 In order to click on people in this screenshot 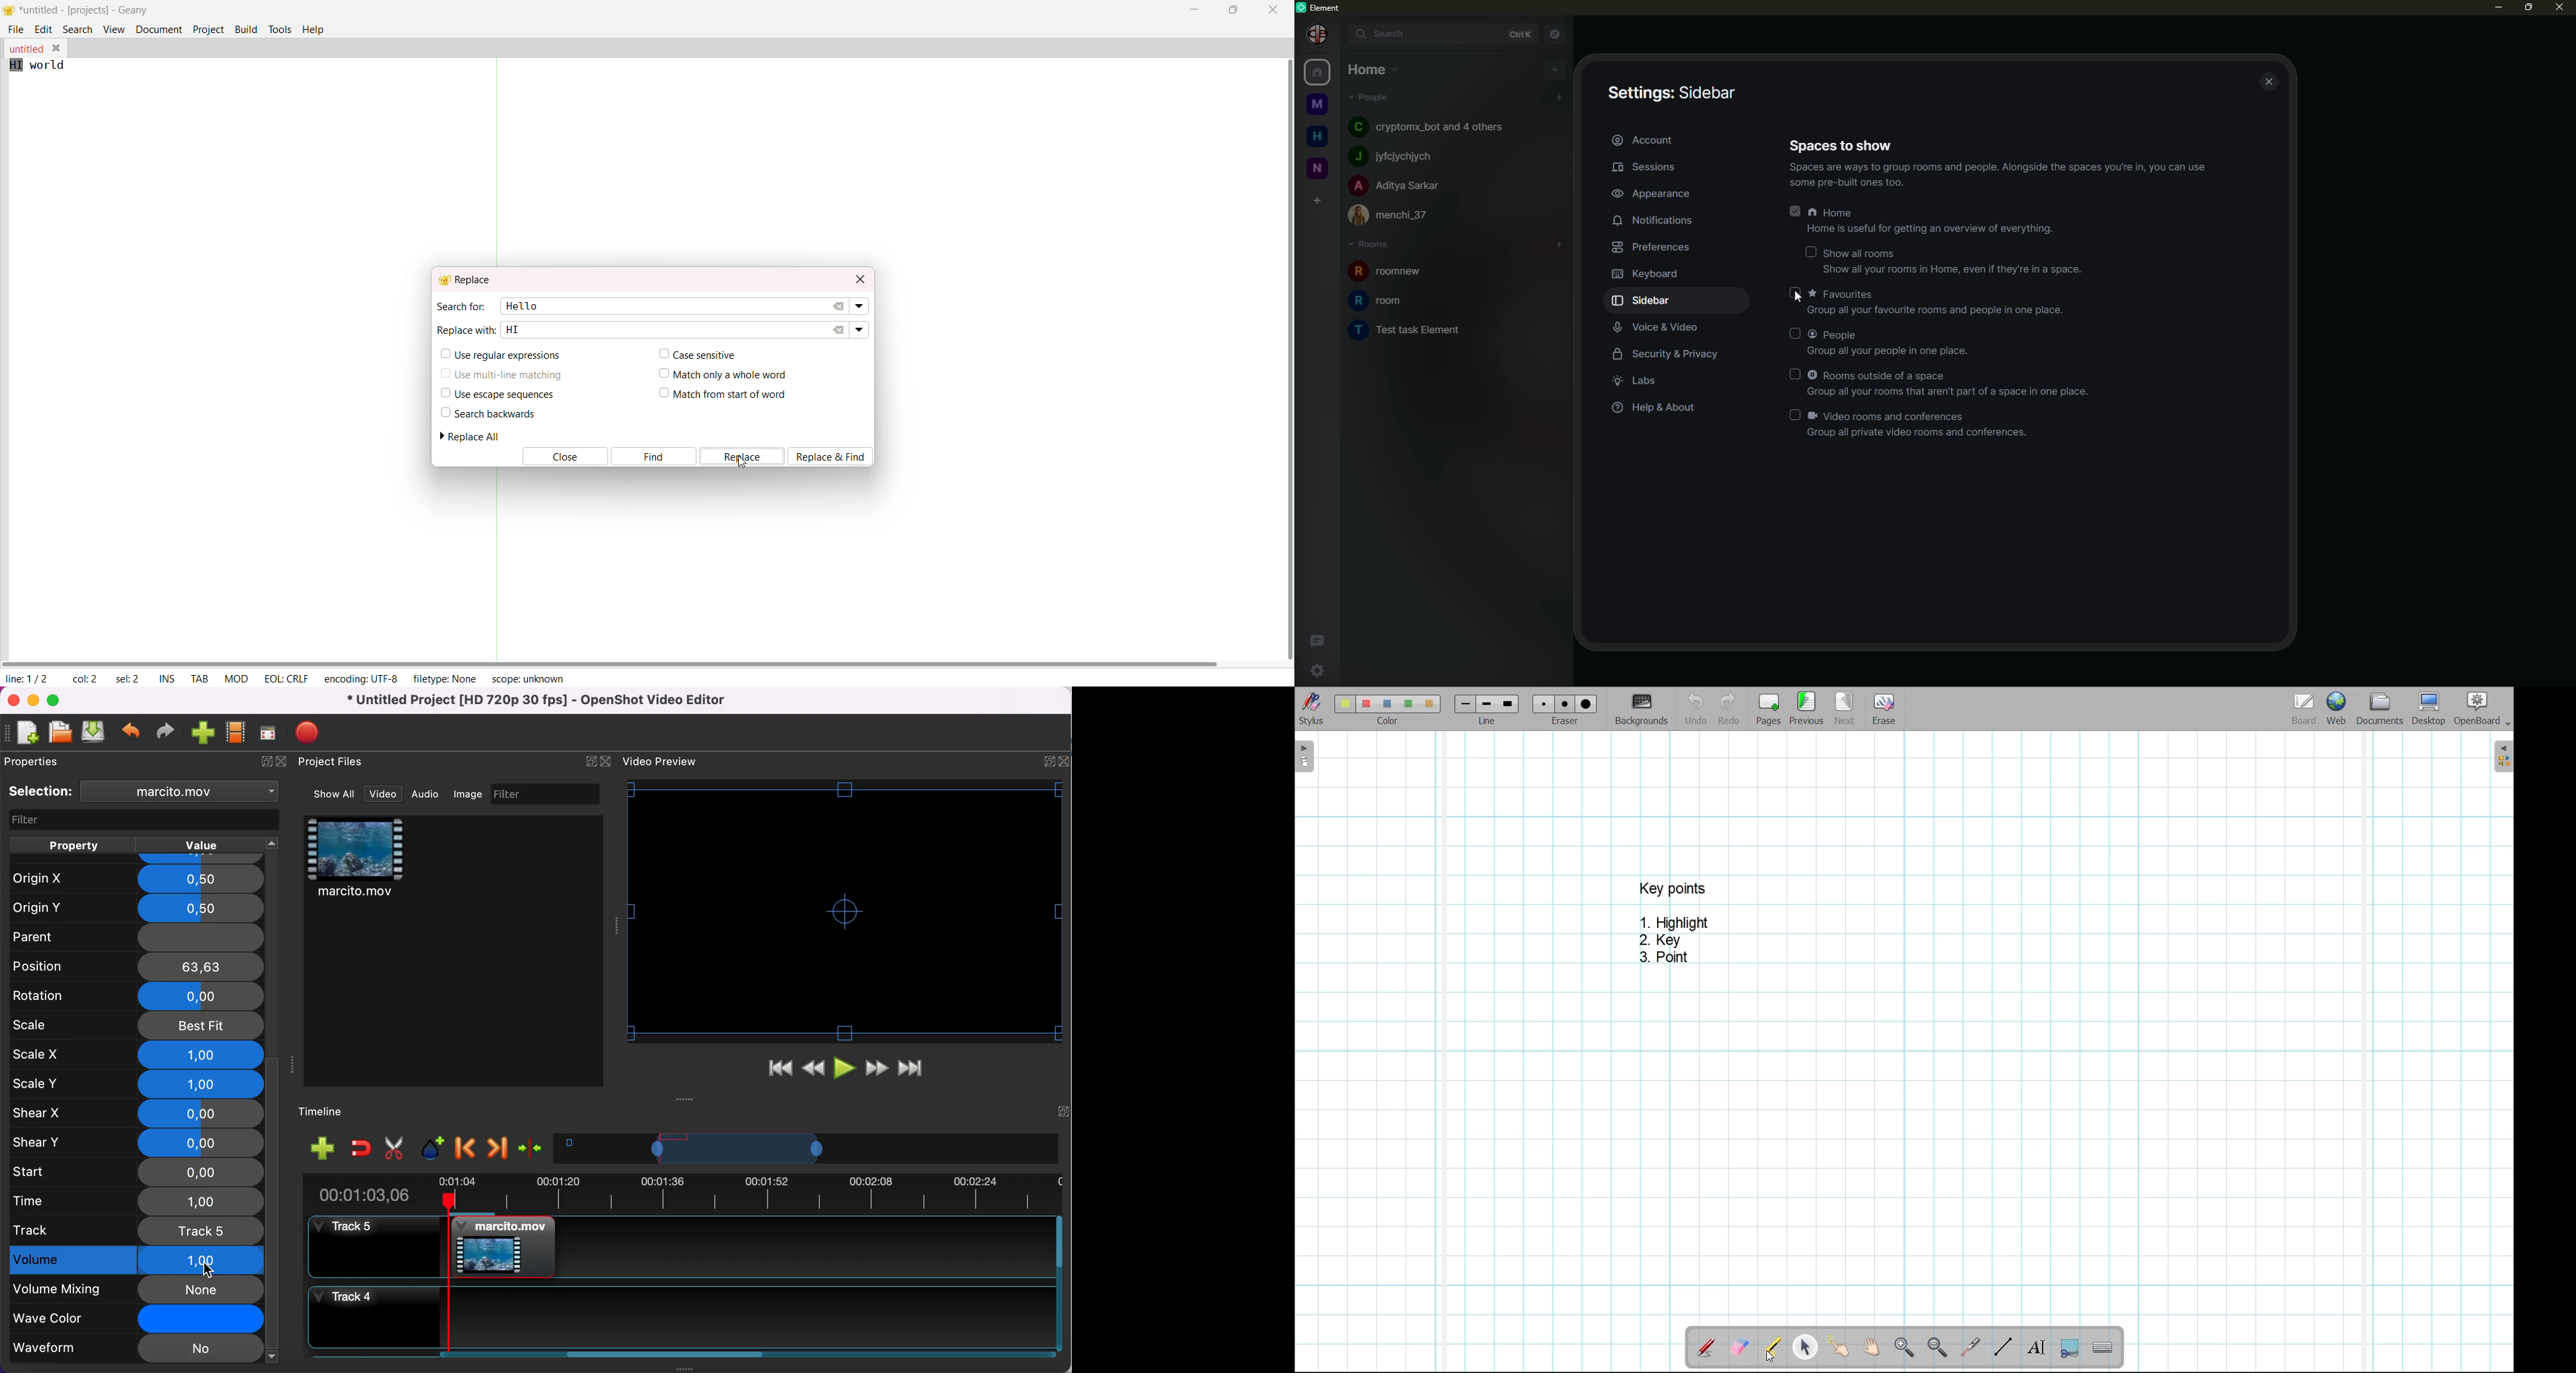, I will do `click(1396, 215)`.